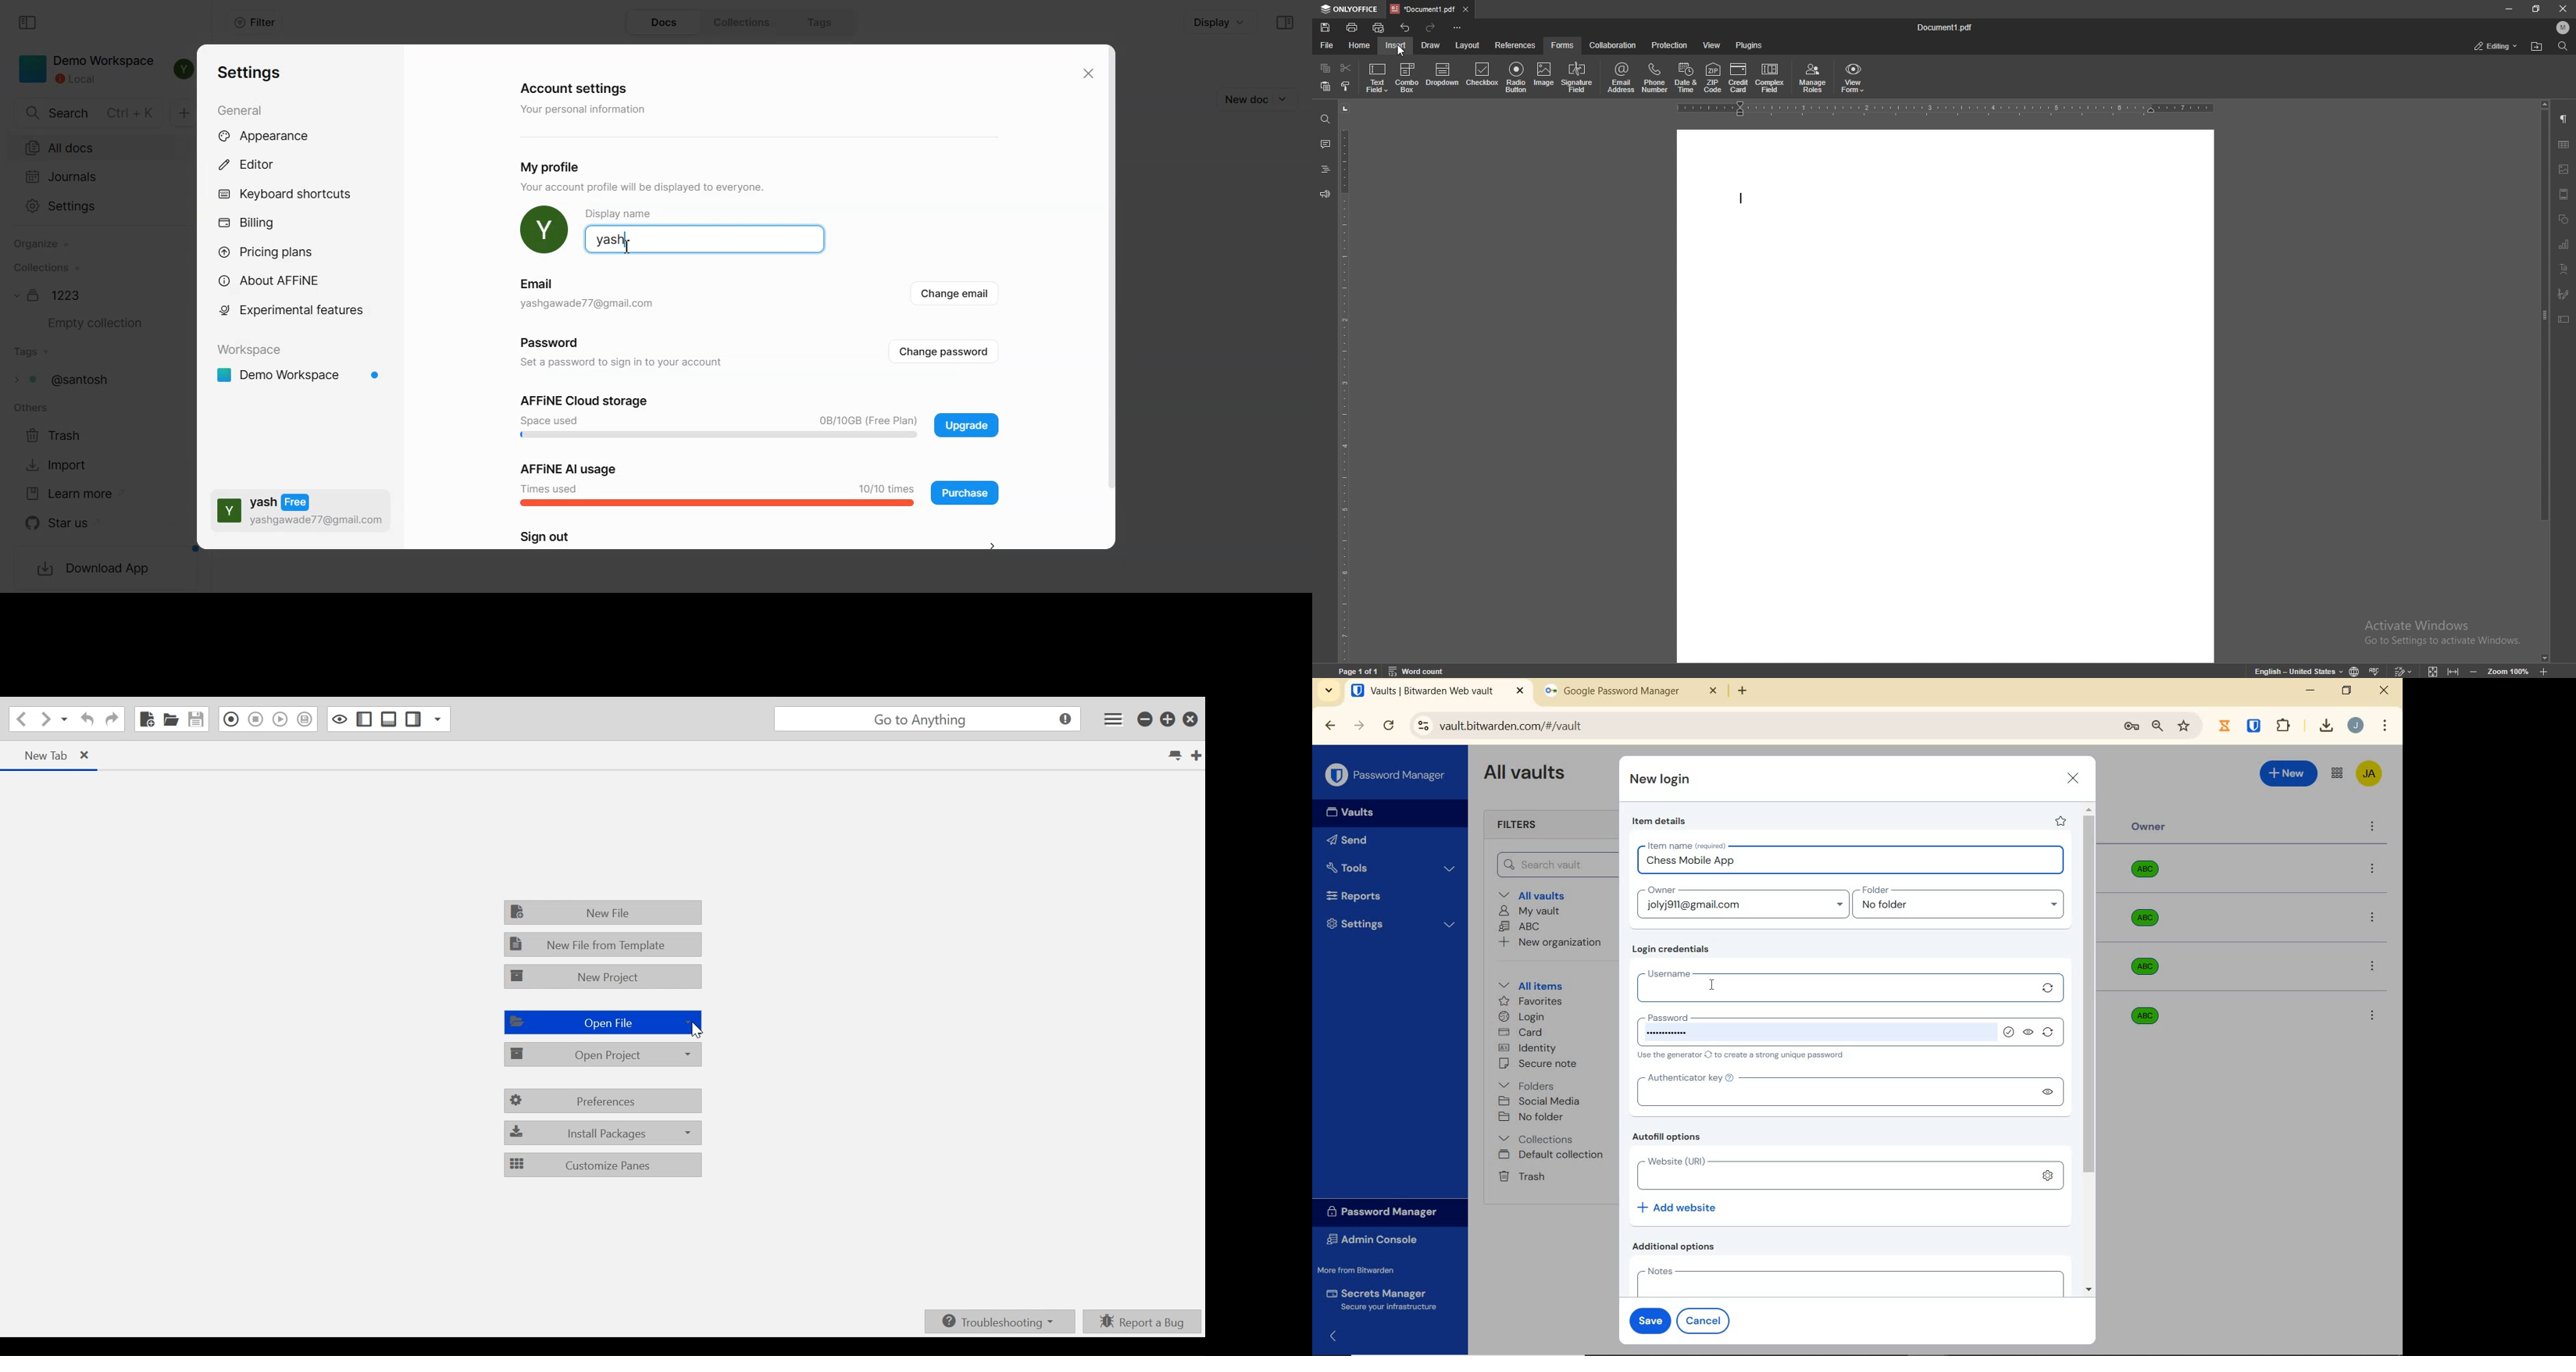 The height and width of the screenshot is (1372, 2576). What do you see at coordinates (413, 719) in the screenshot?
I see `Show/Hide Right Pane ` at bounding box center [413, 719].